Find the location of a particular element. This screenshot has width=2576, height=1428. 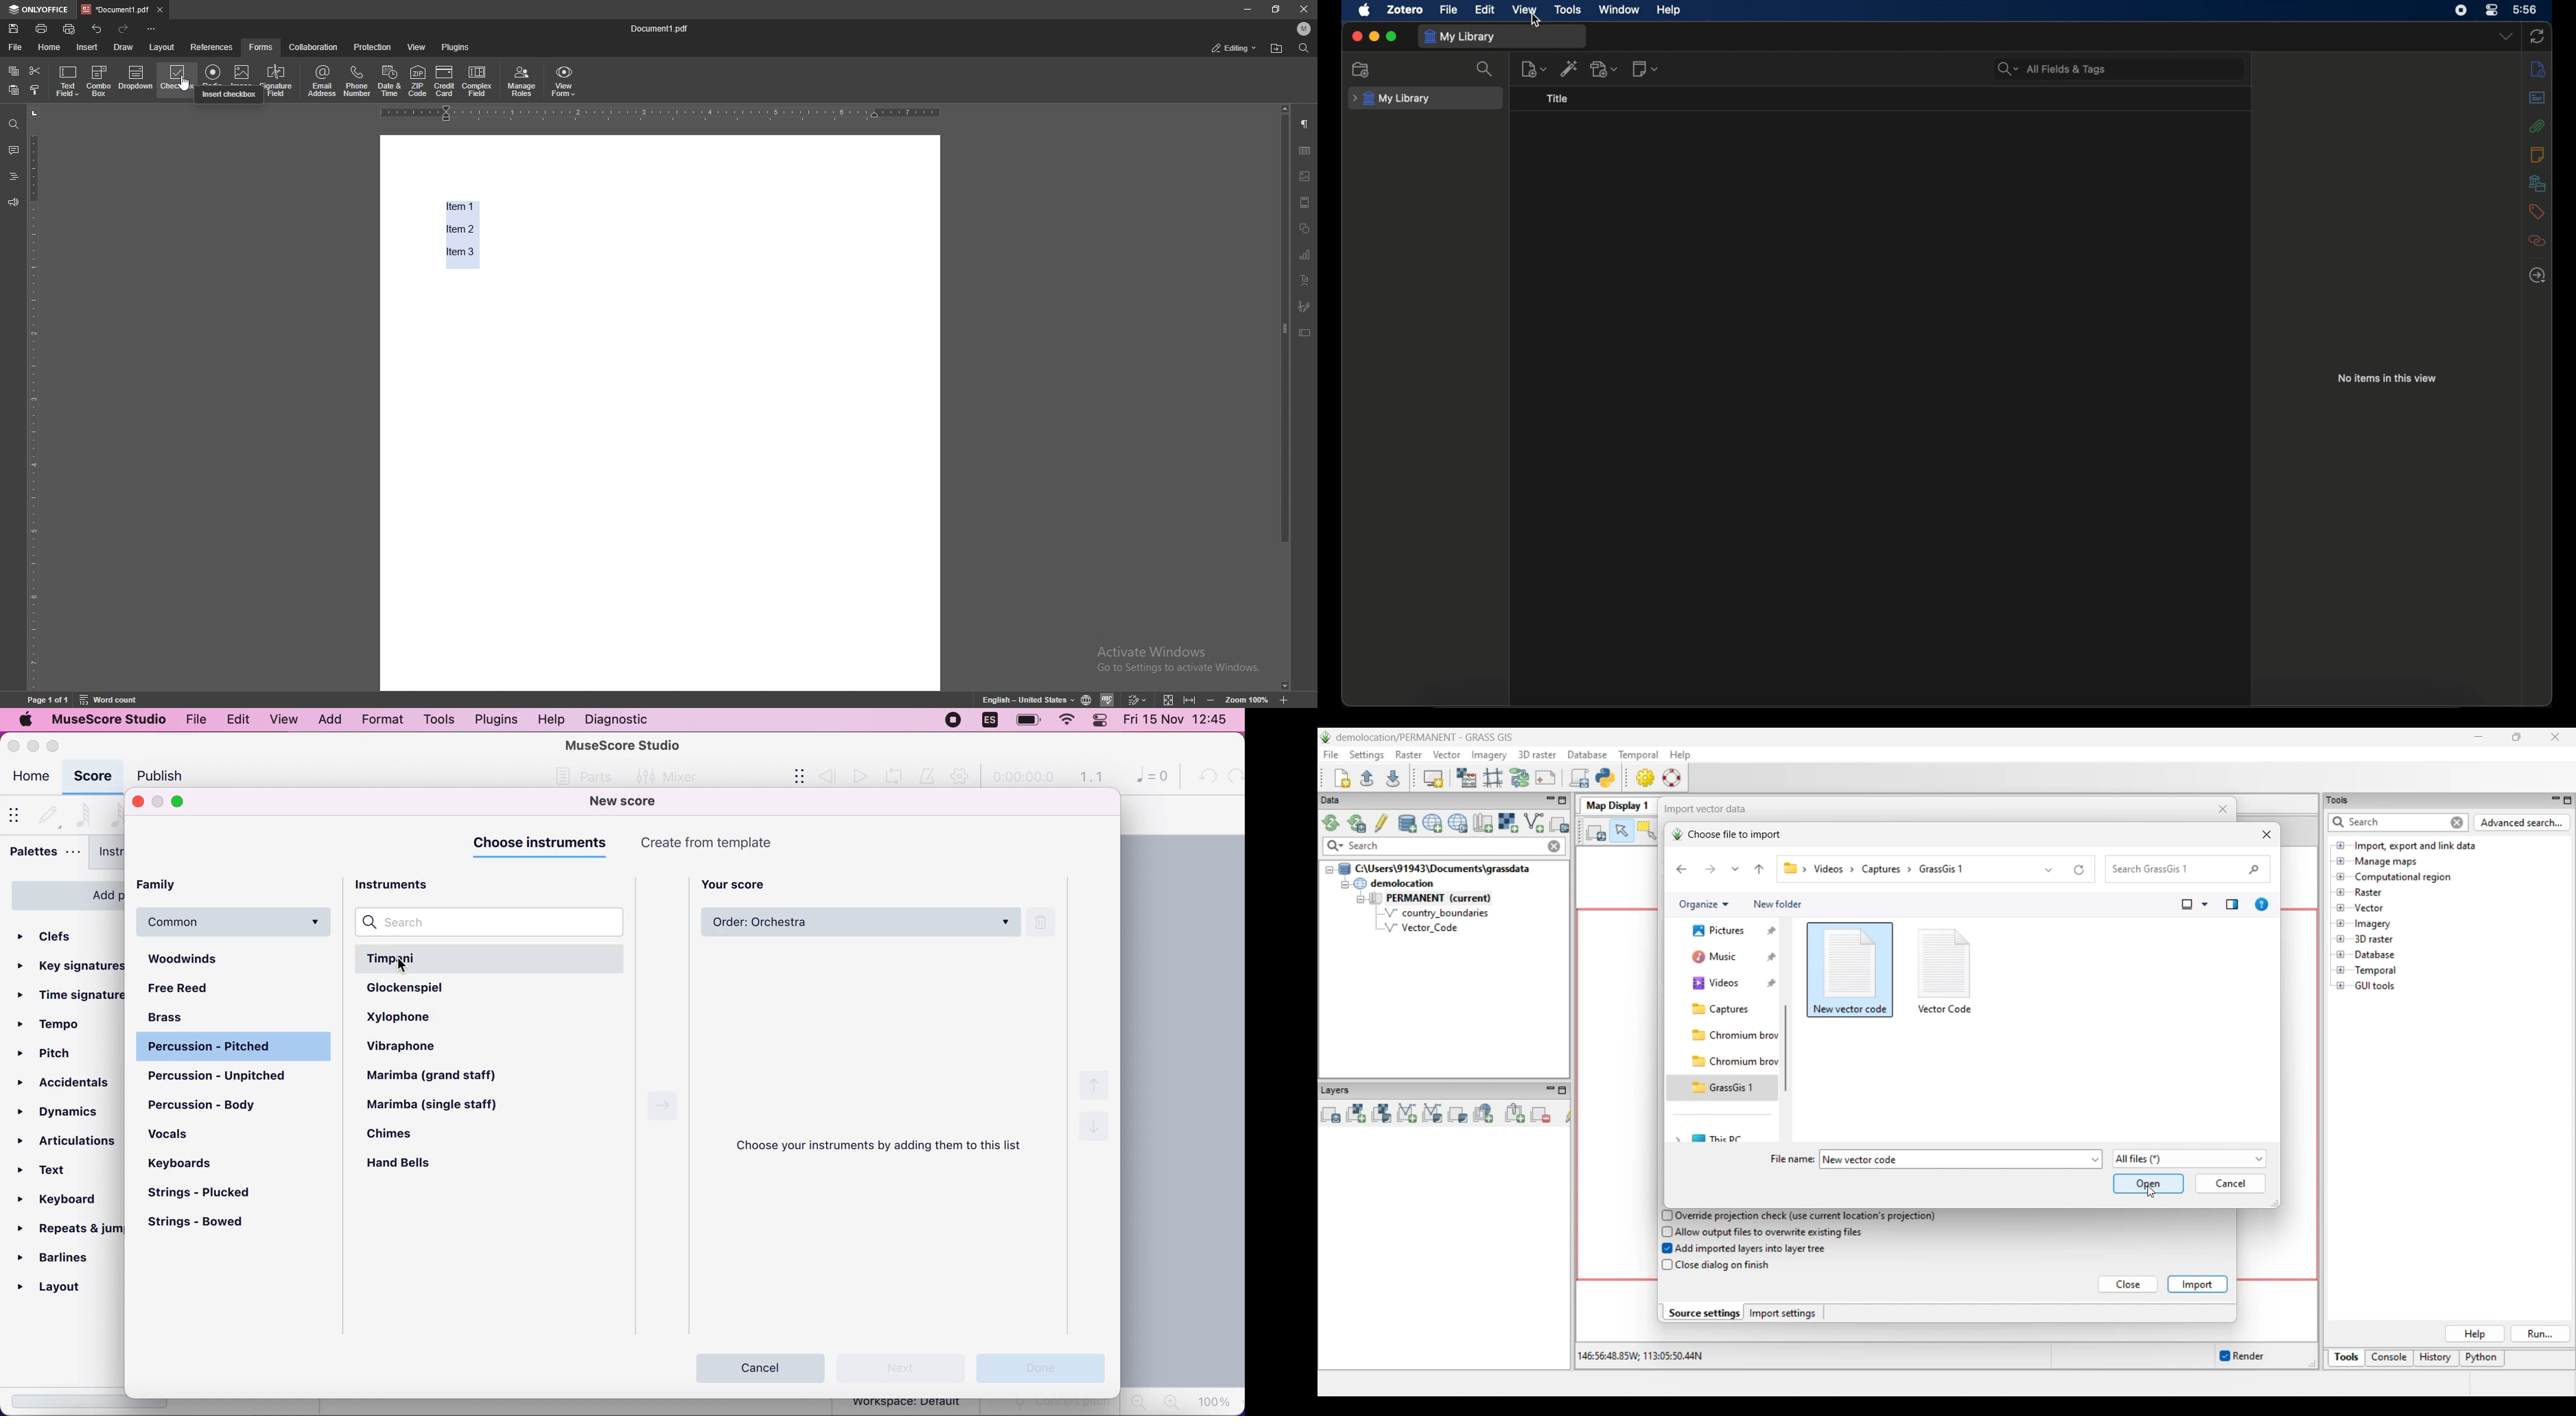

marimba (single staff) is located at coordinates (444, 1106).